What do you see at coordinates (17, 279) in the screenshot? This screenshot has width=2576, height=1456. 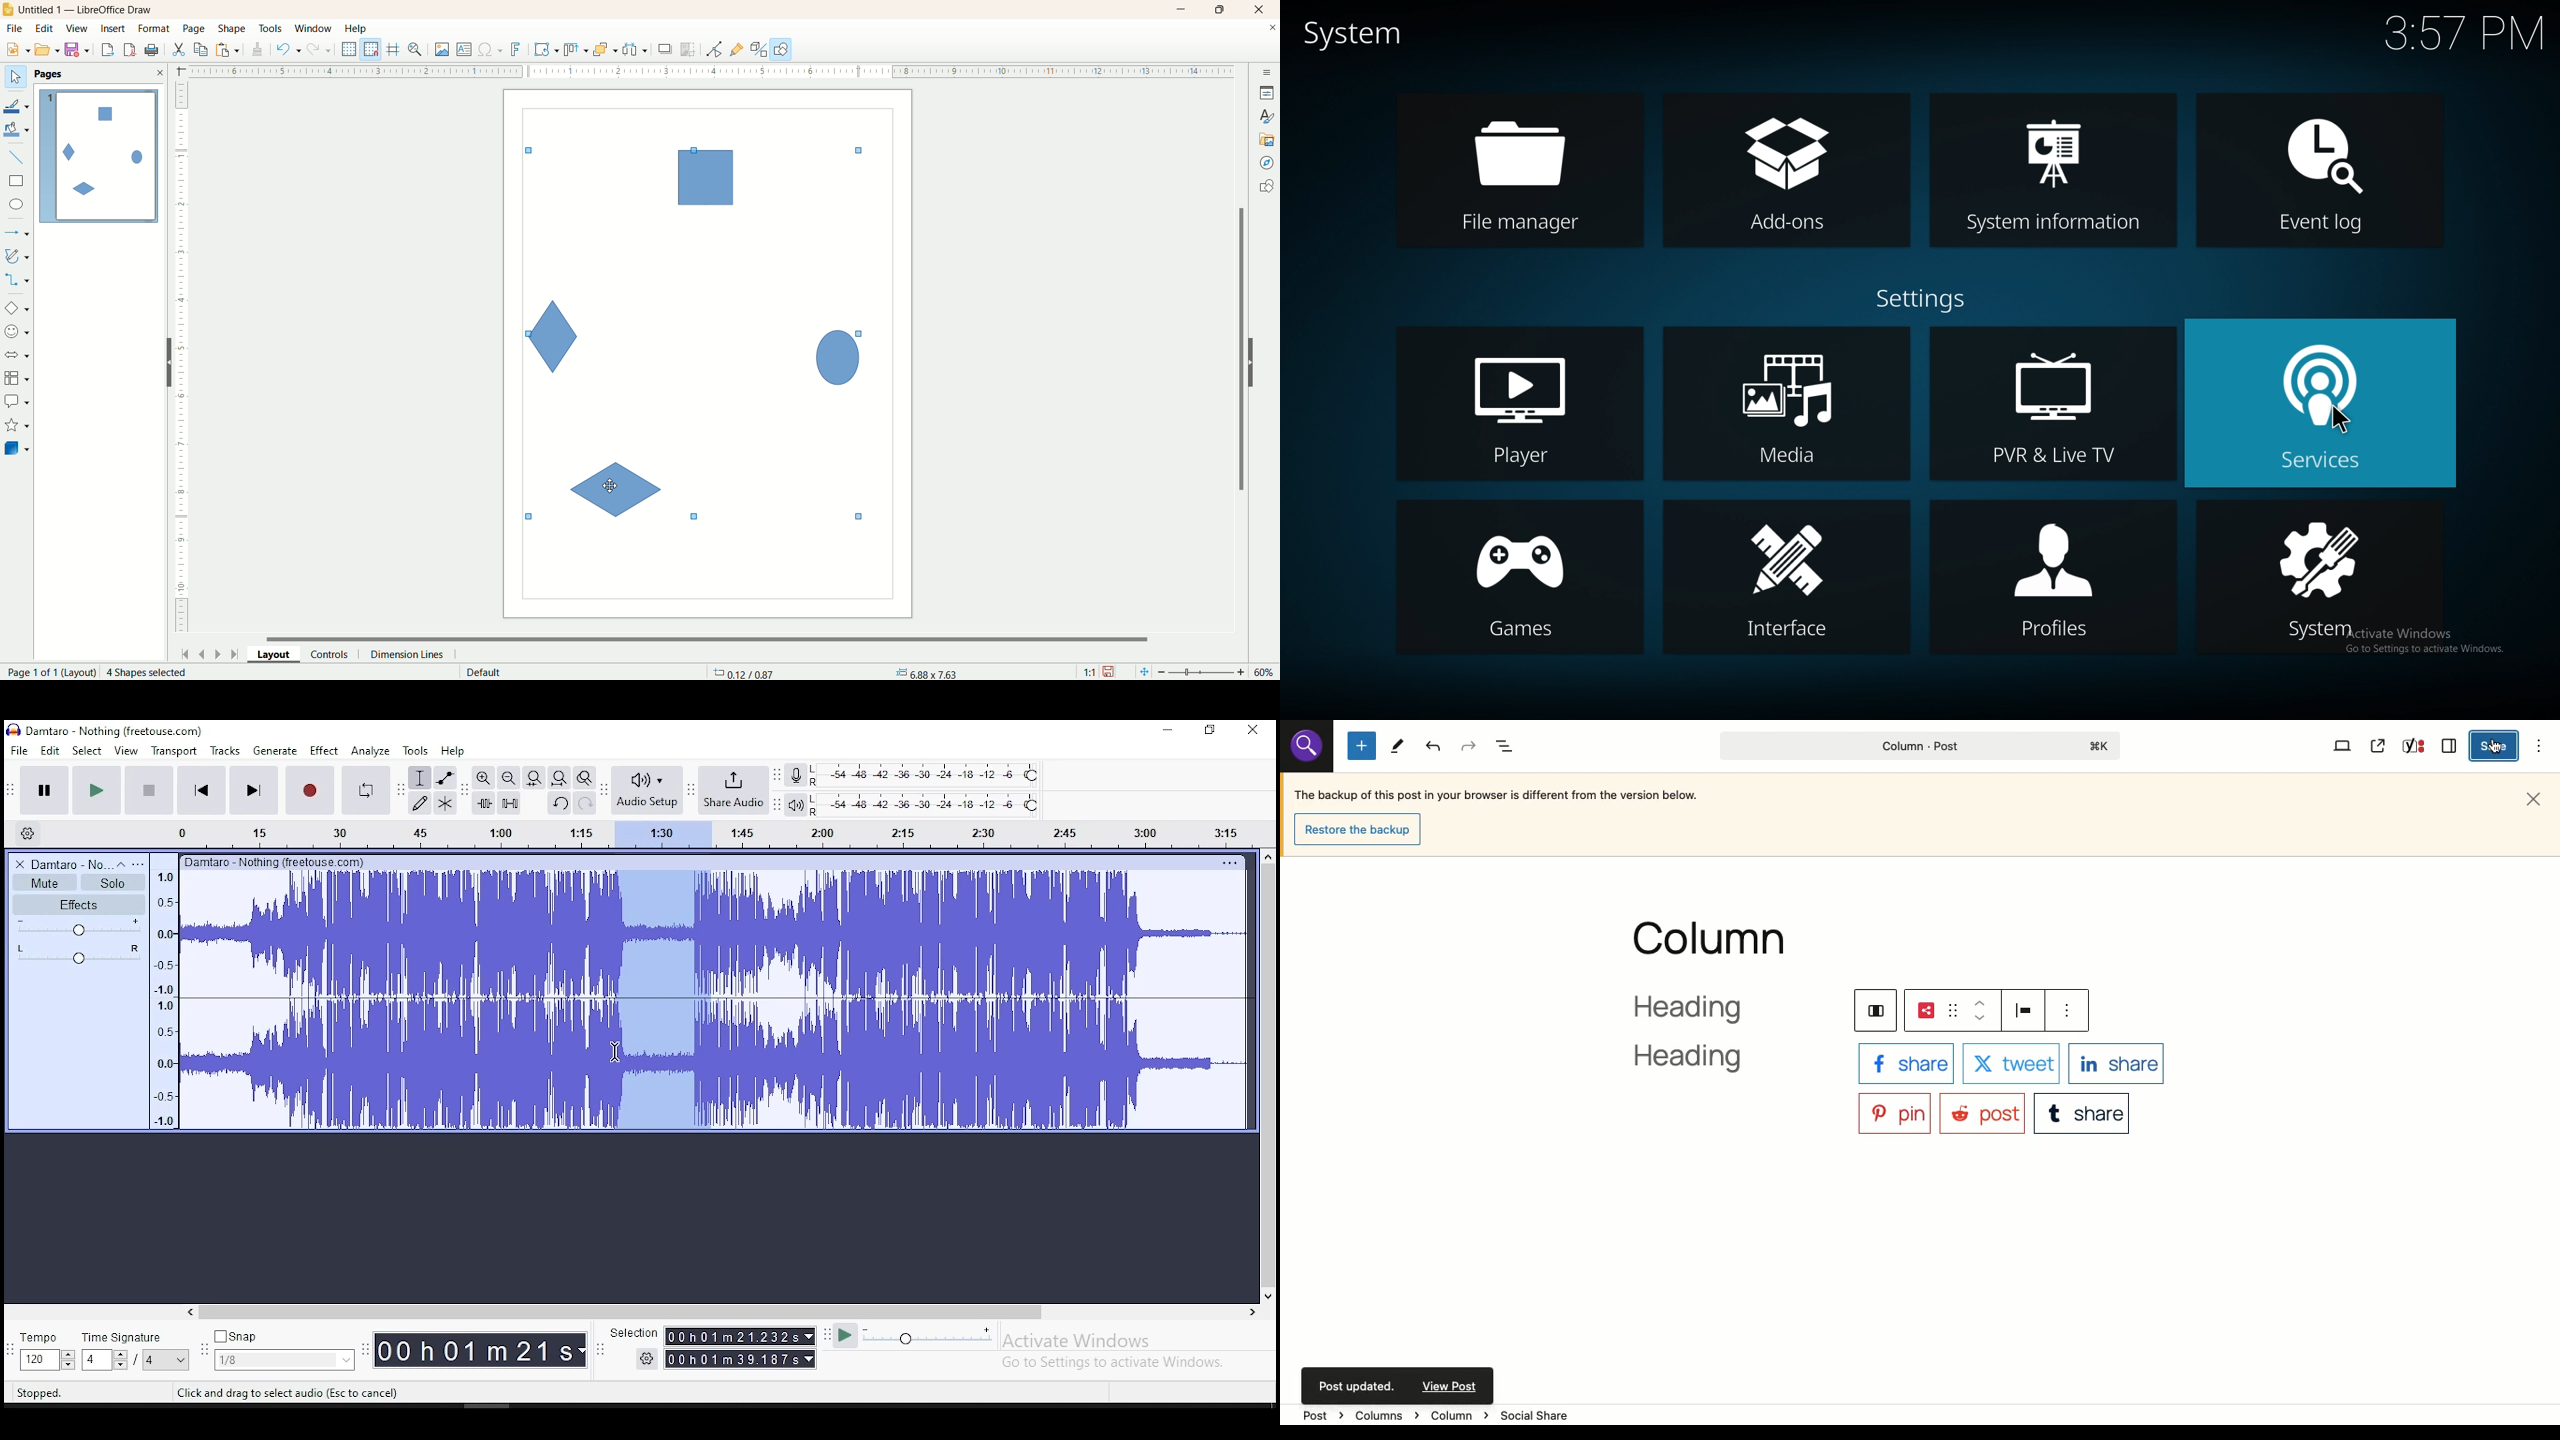 I see `connectors` at bounding box center [17, 279].